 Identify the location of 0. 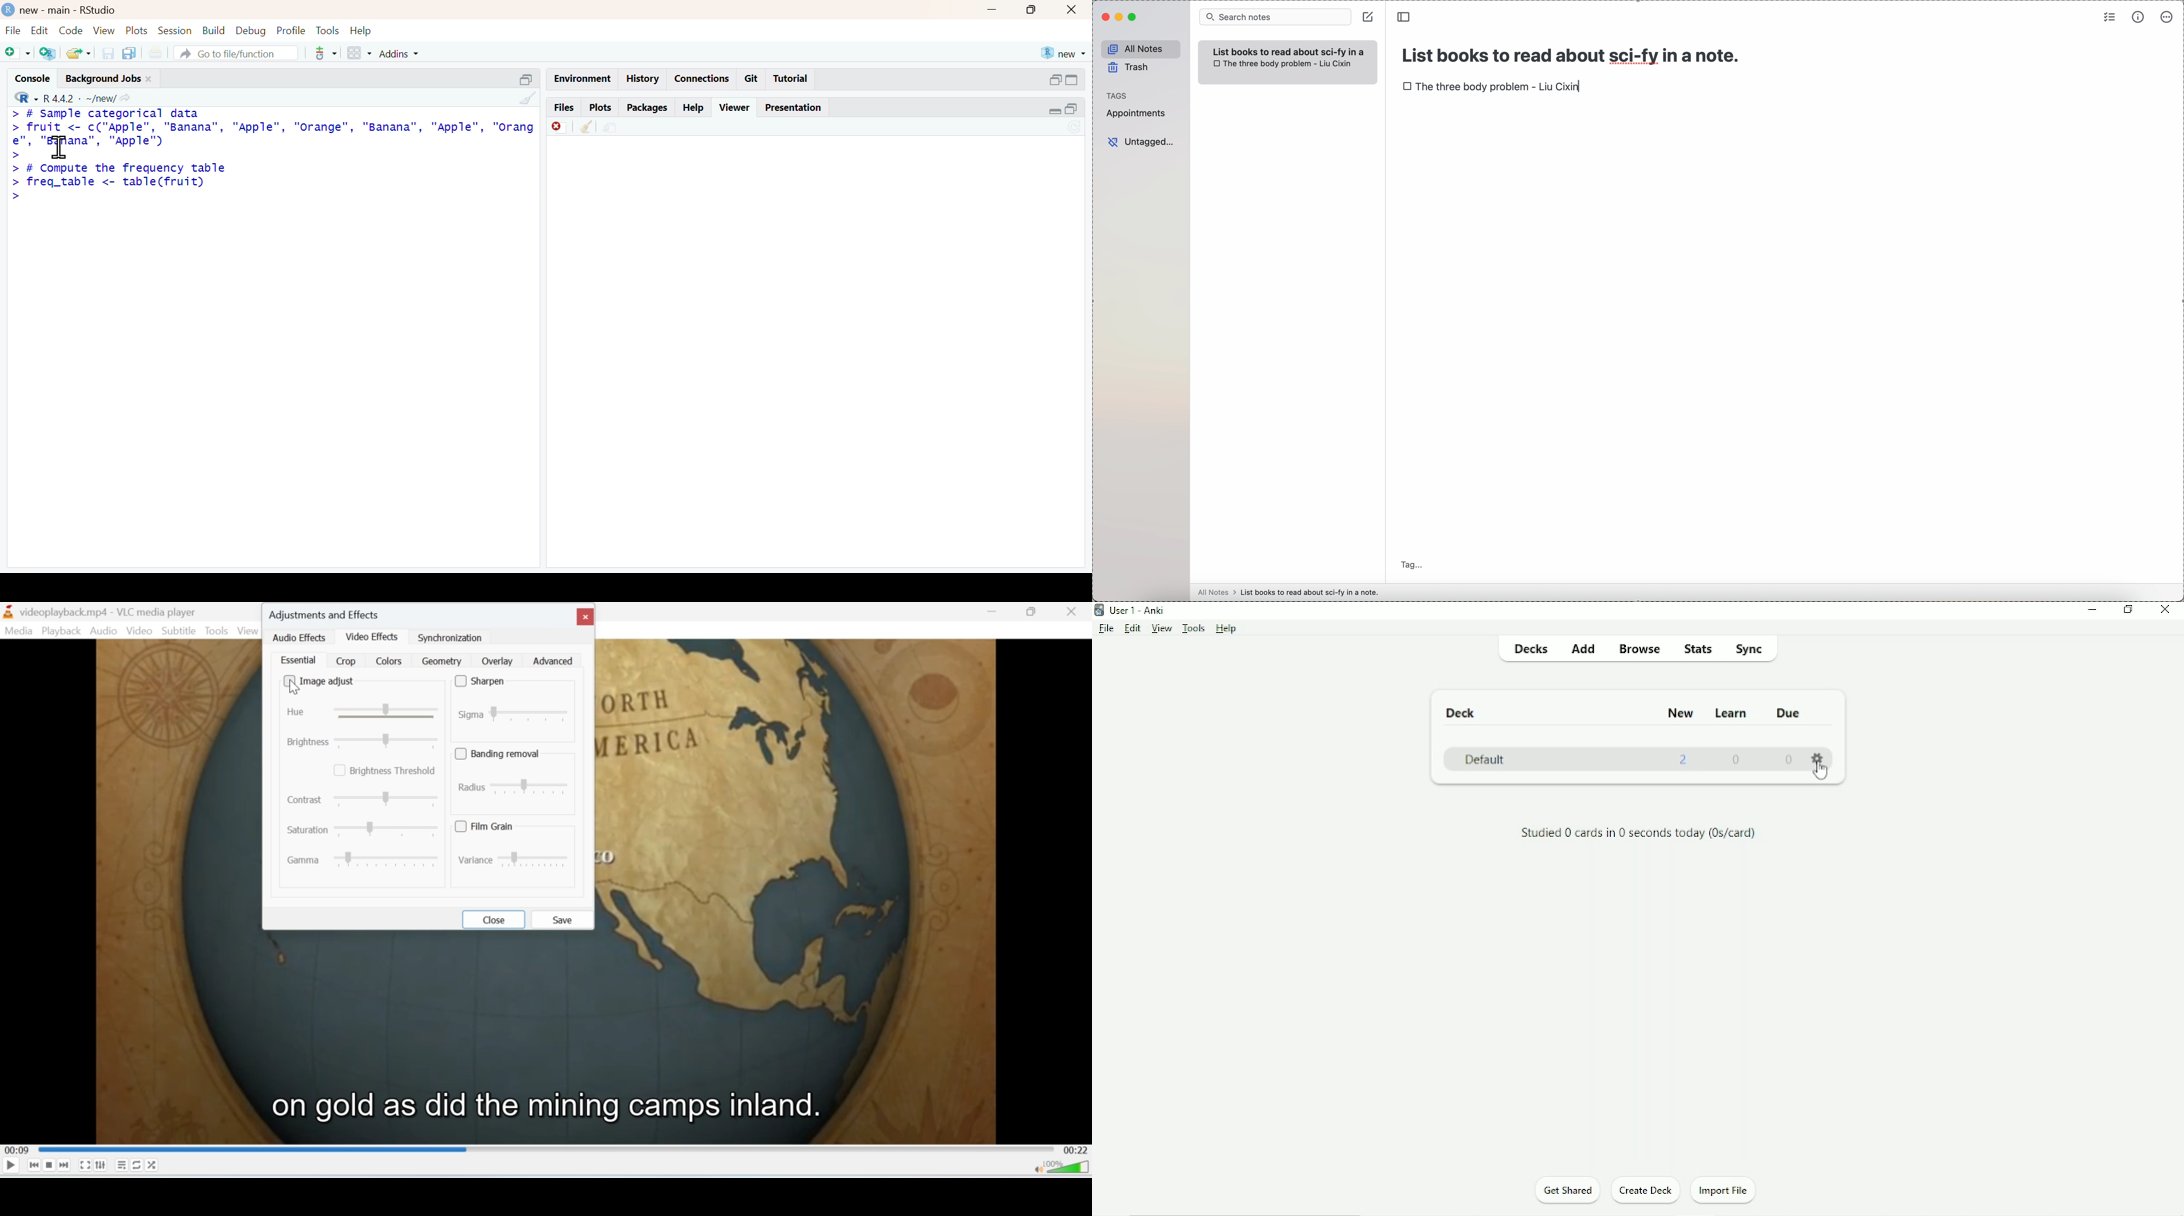
(1738, 760).